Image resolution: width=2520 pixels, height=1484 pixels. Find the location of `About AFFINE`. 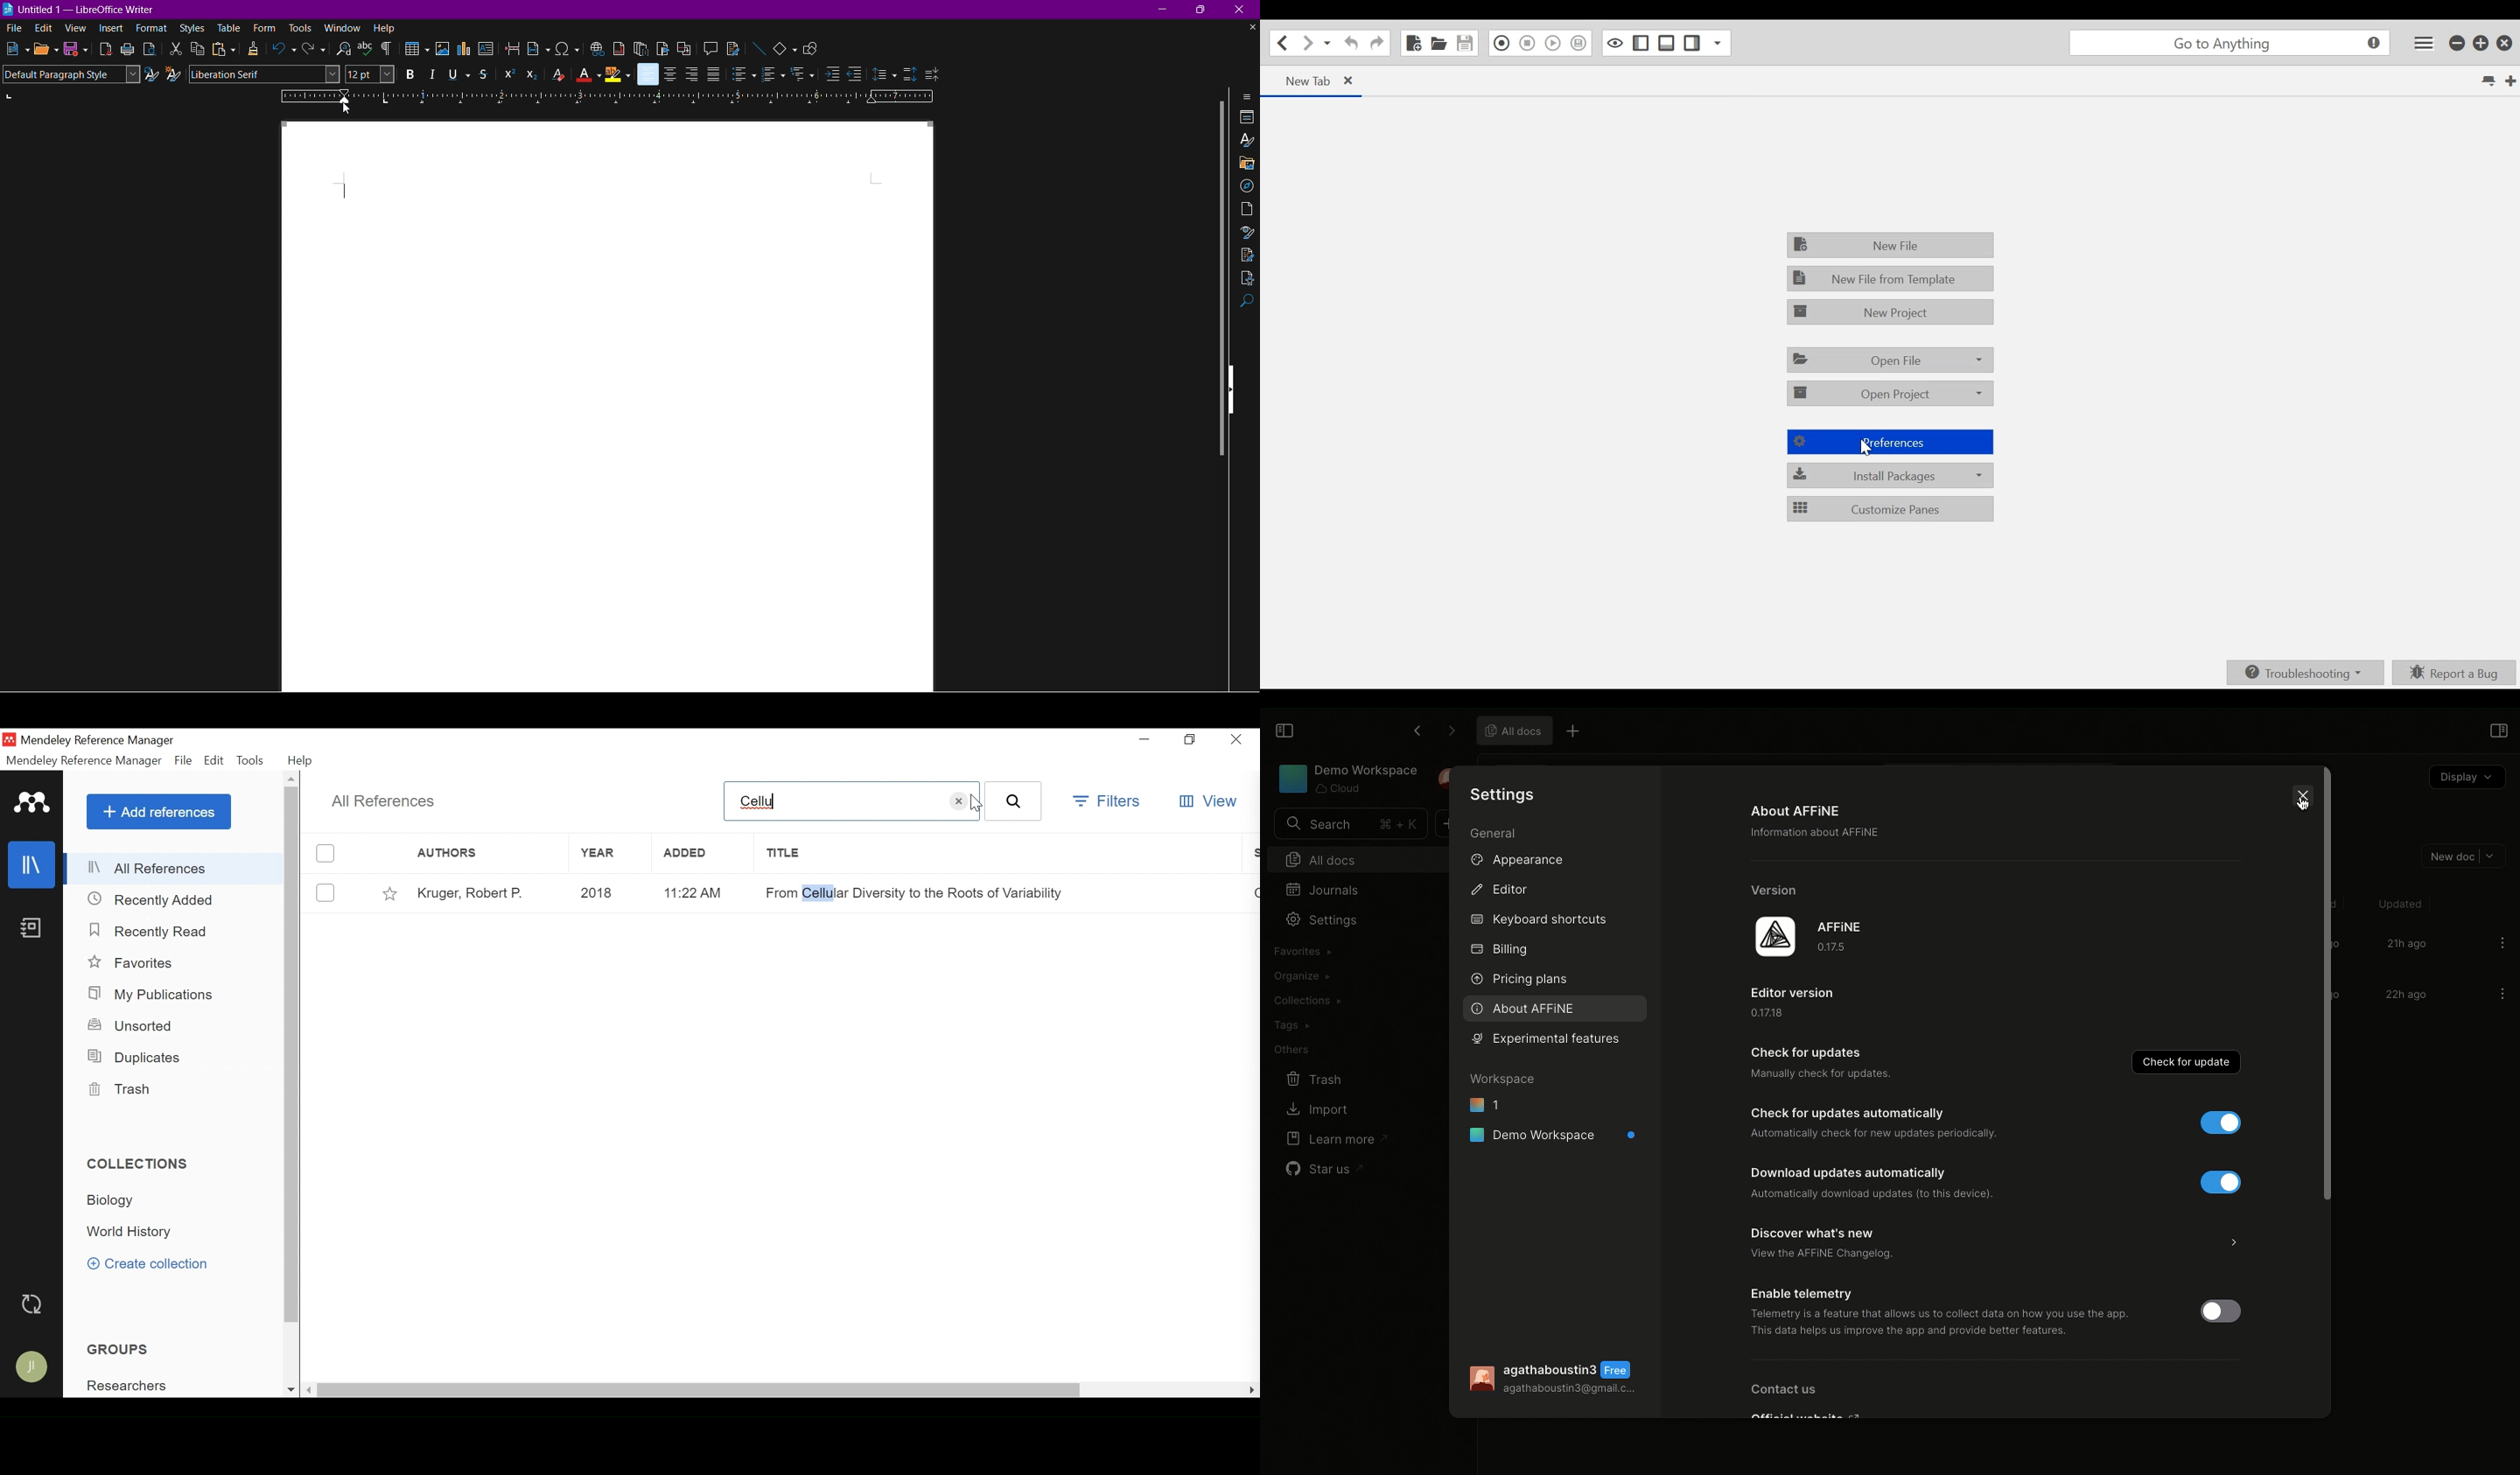

About AFFINE is located at coordinates (1822, 825).